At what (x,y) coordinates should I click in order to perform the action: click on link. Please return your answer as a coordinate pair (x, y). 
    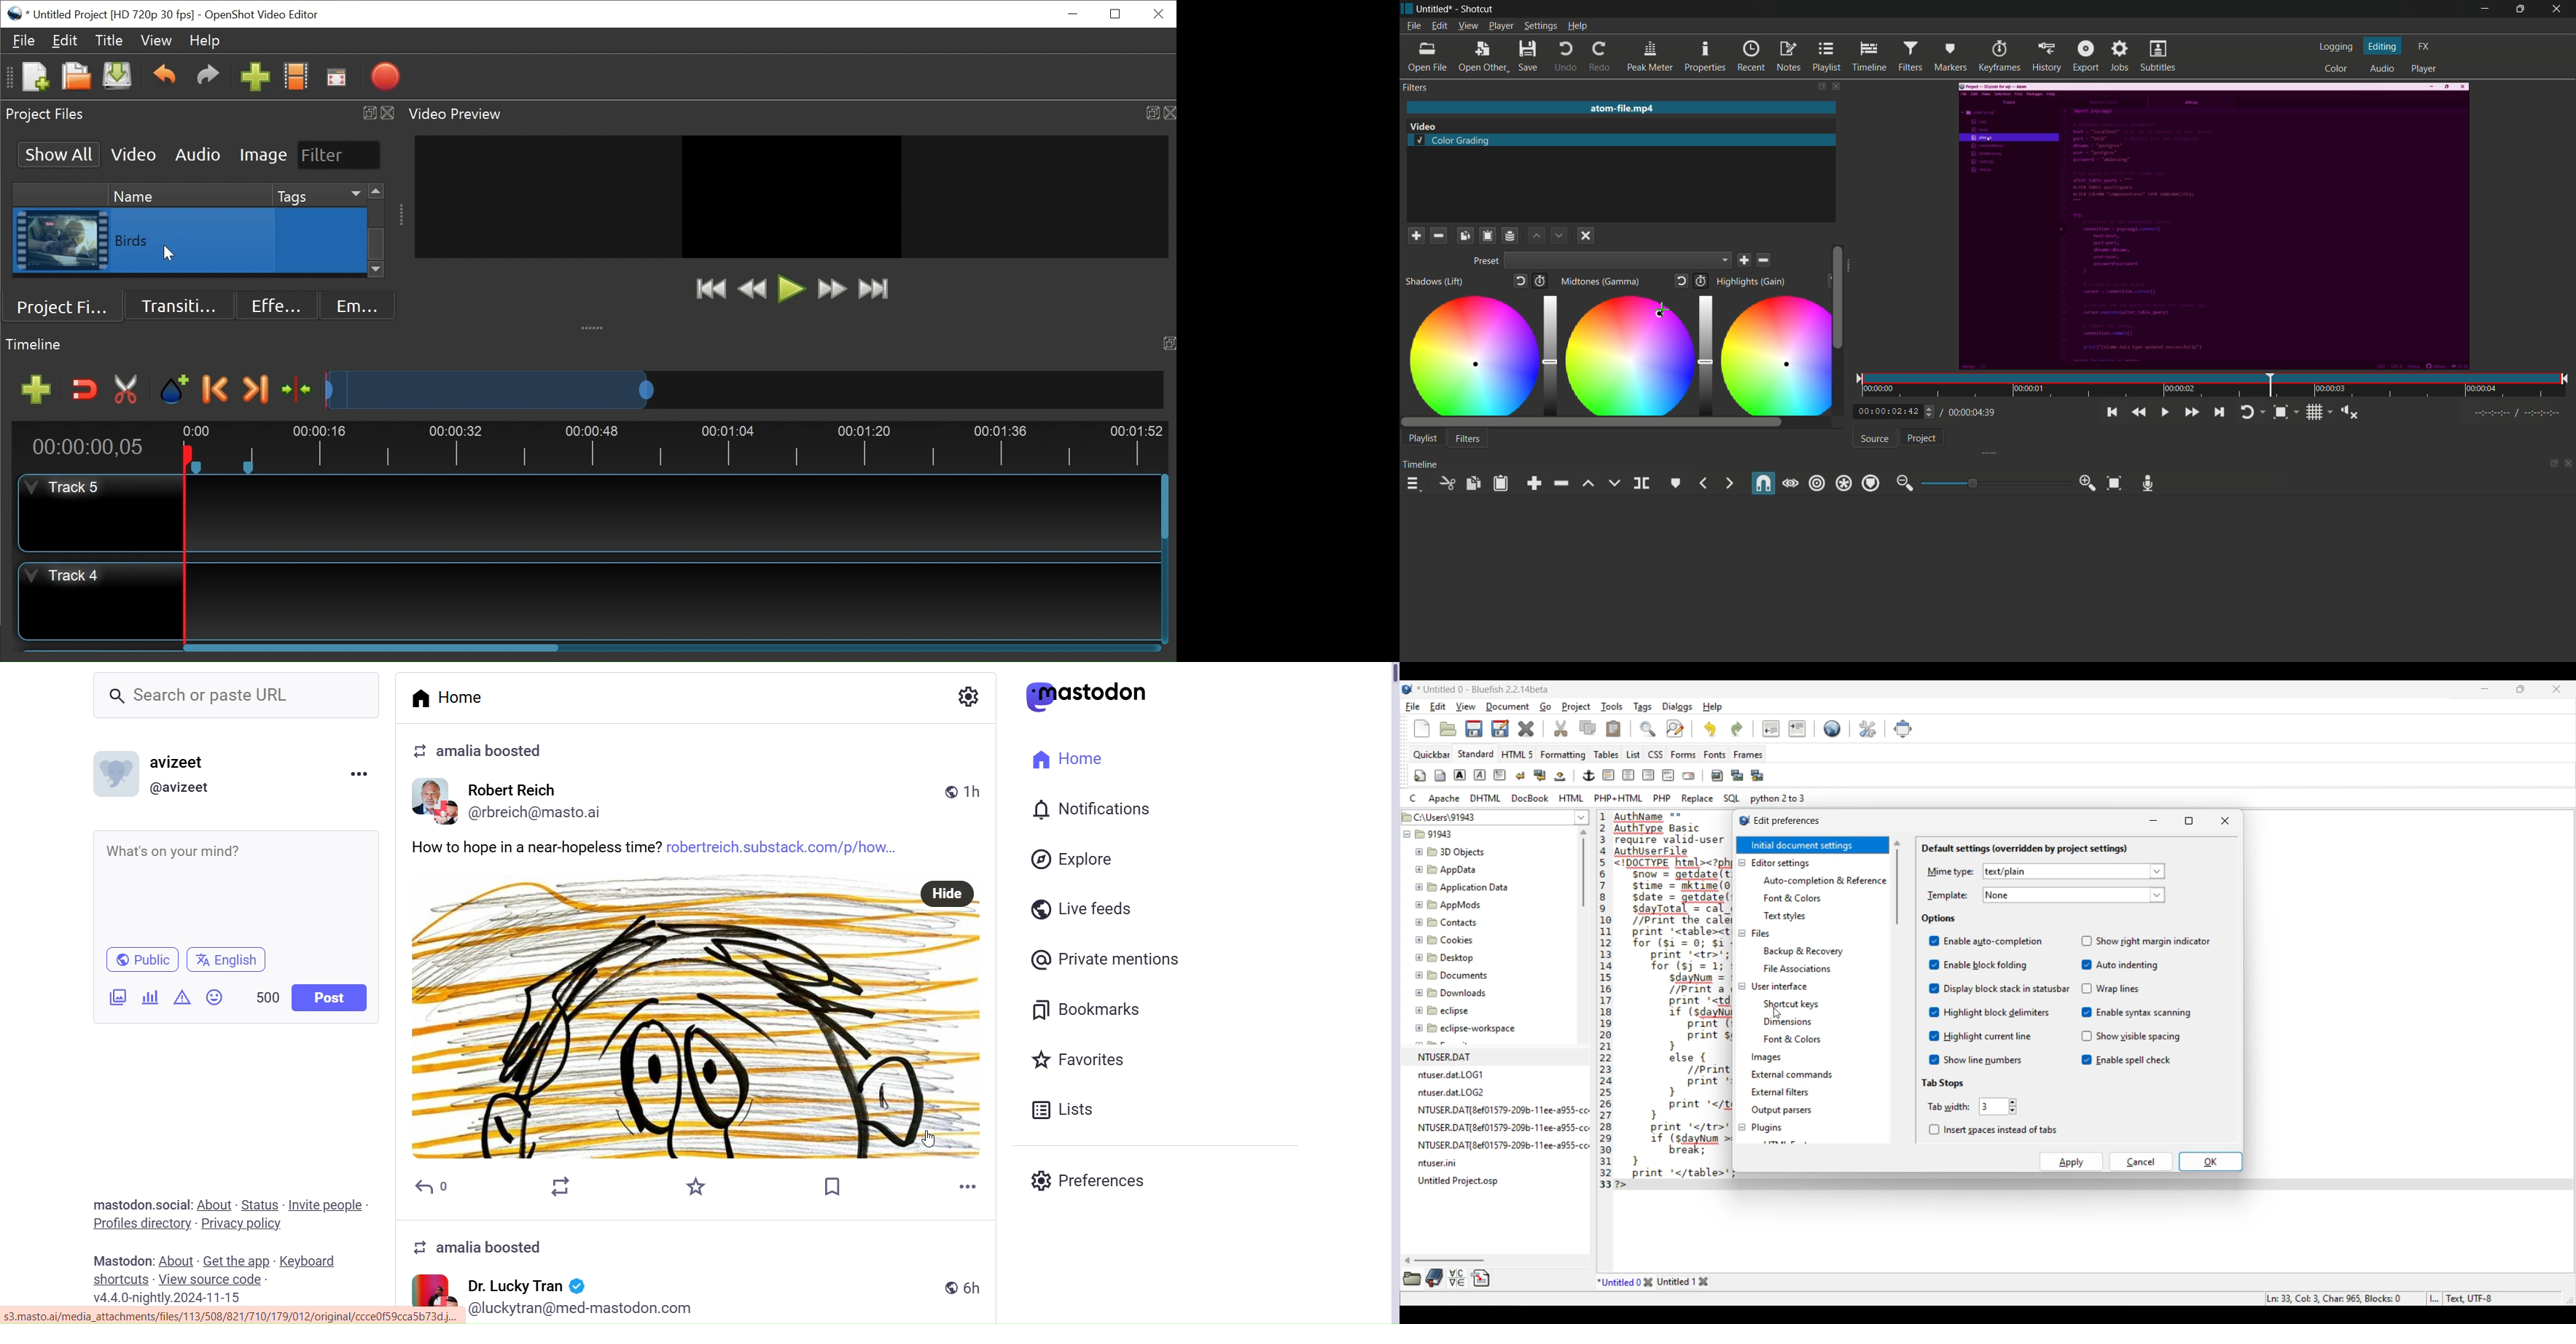
    Looking at the image, I should click on (784, 845).